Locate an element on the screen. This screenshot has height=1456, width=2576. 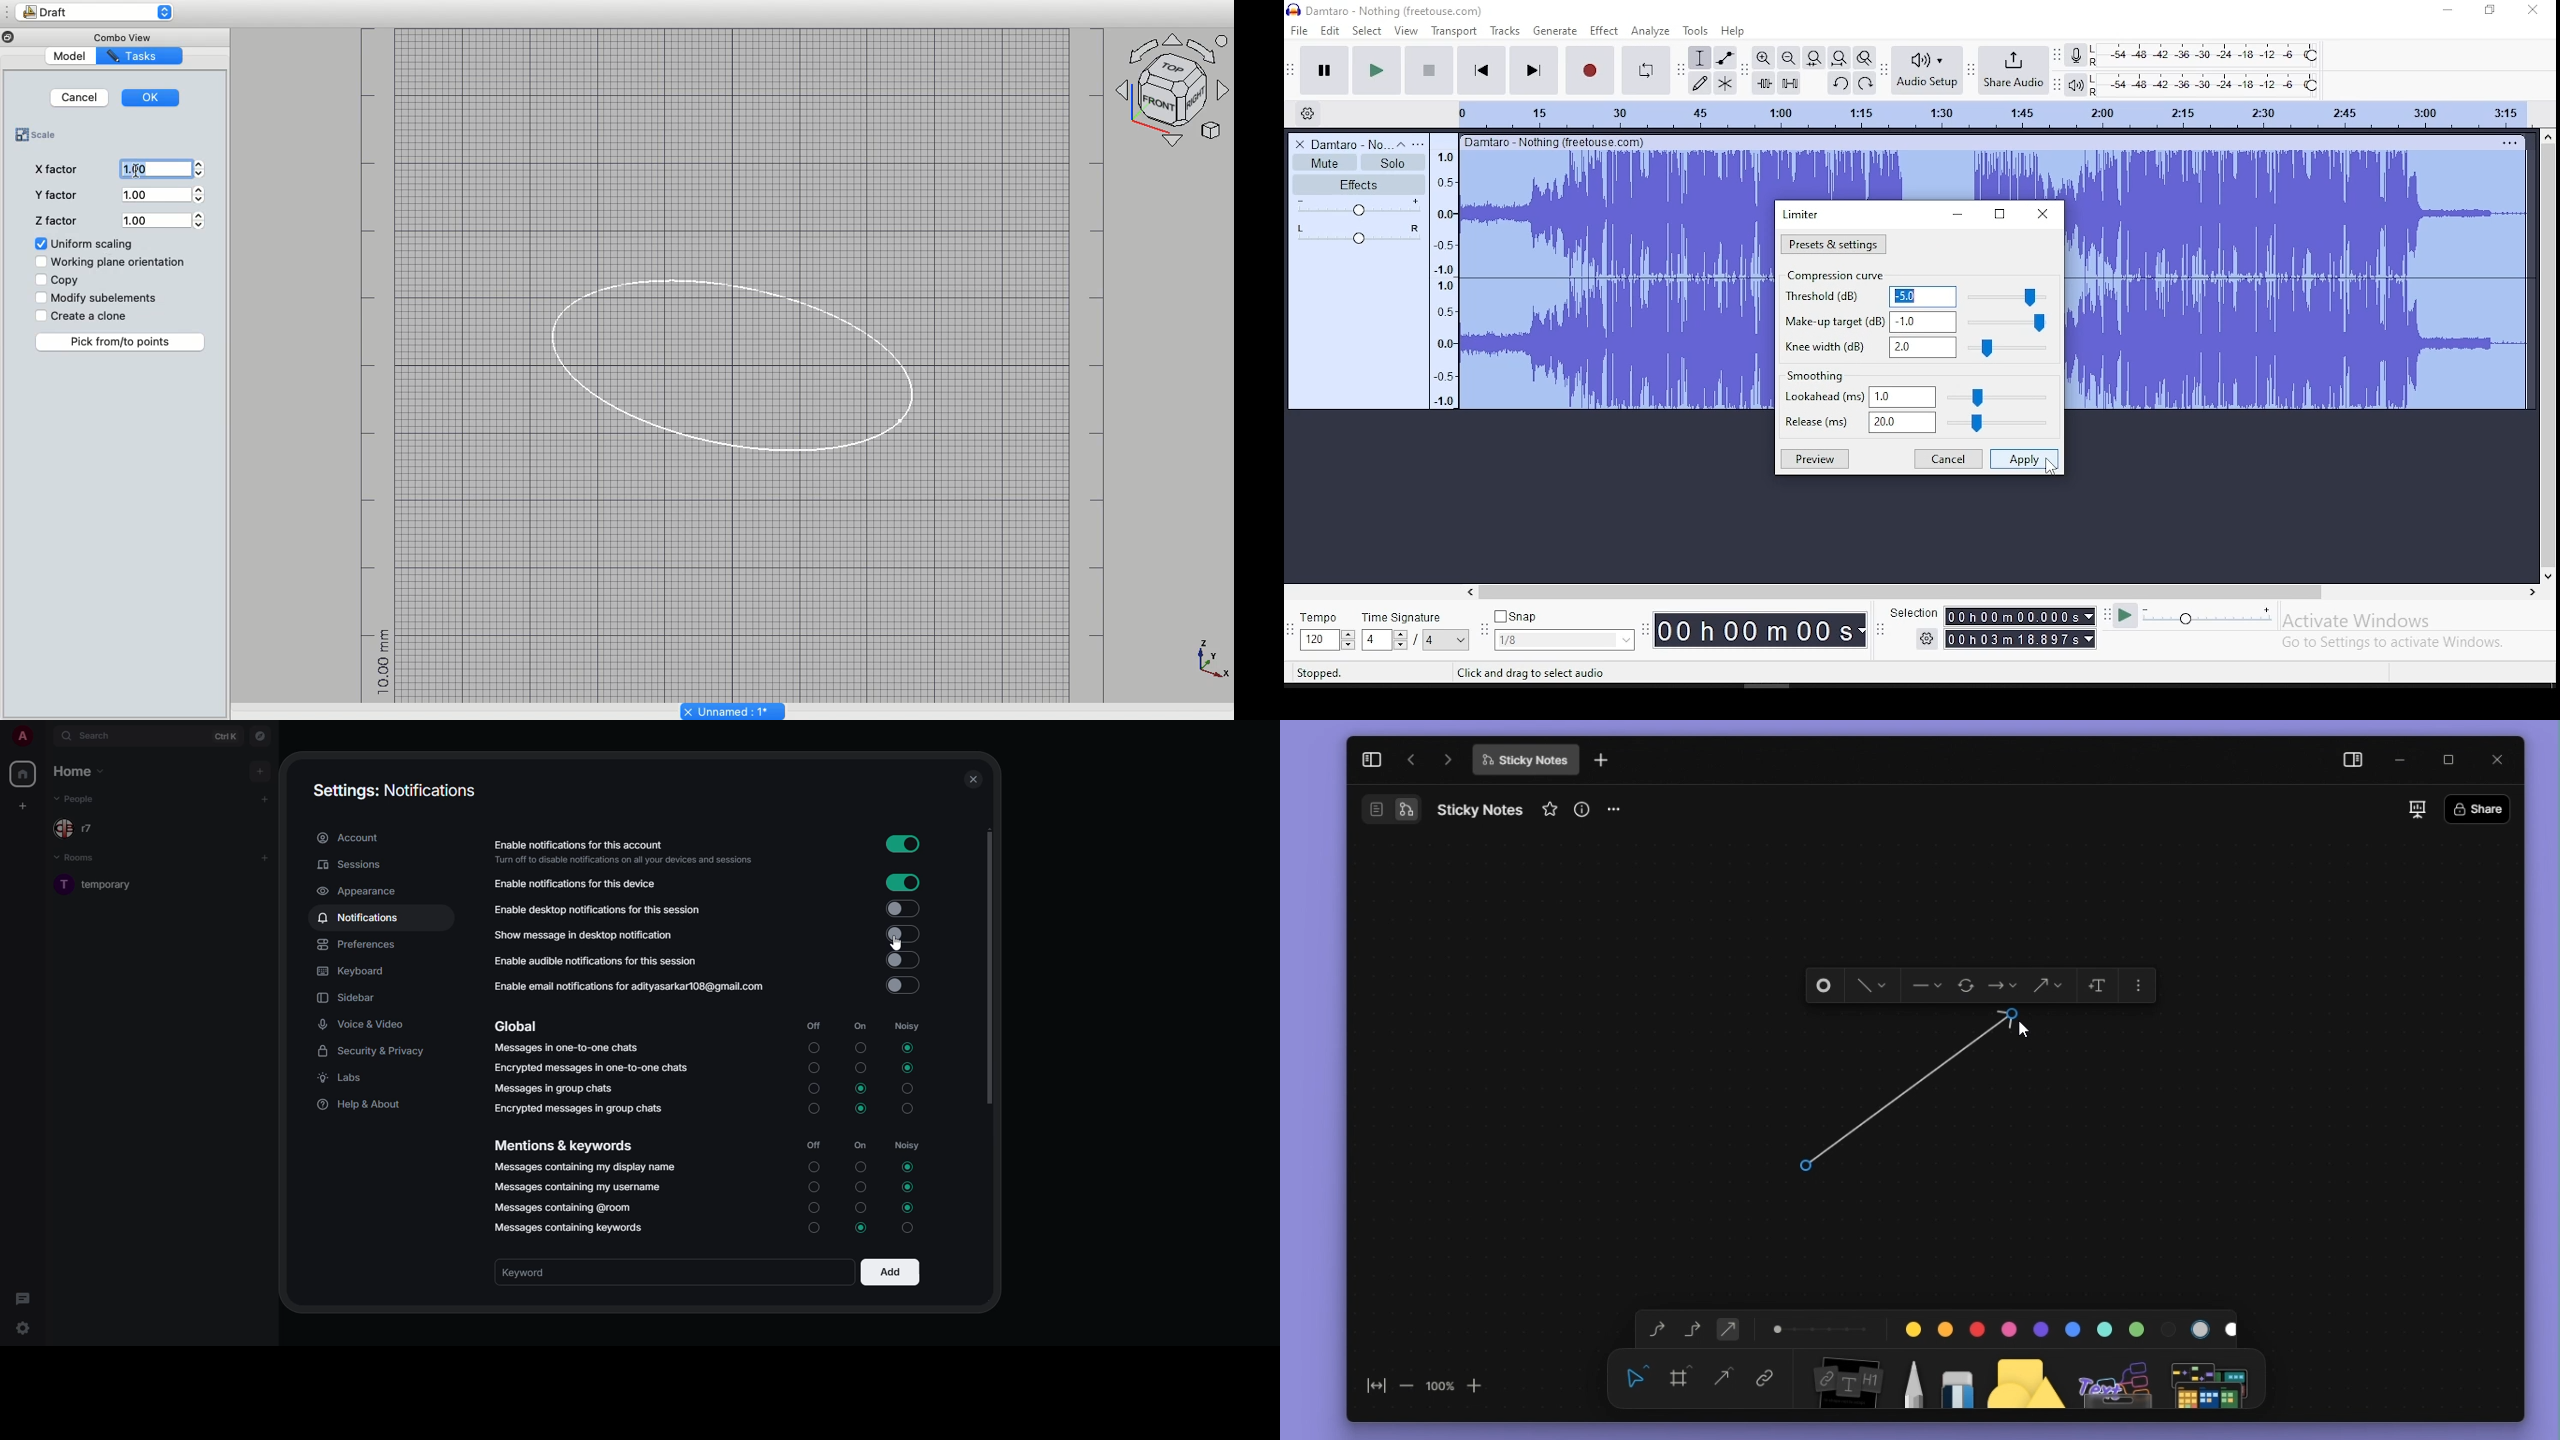
share is located at coordinates (2483, 808).